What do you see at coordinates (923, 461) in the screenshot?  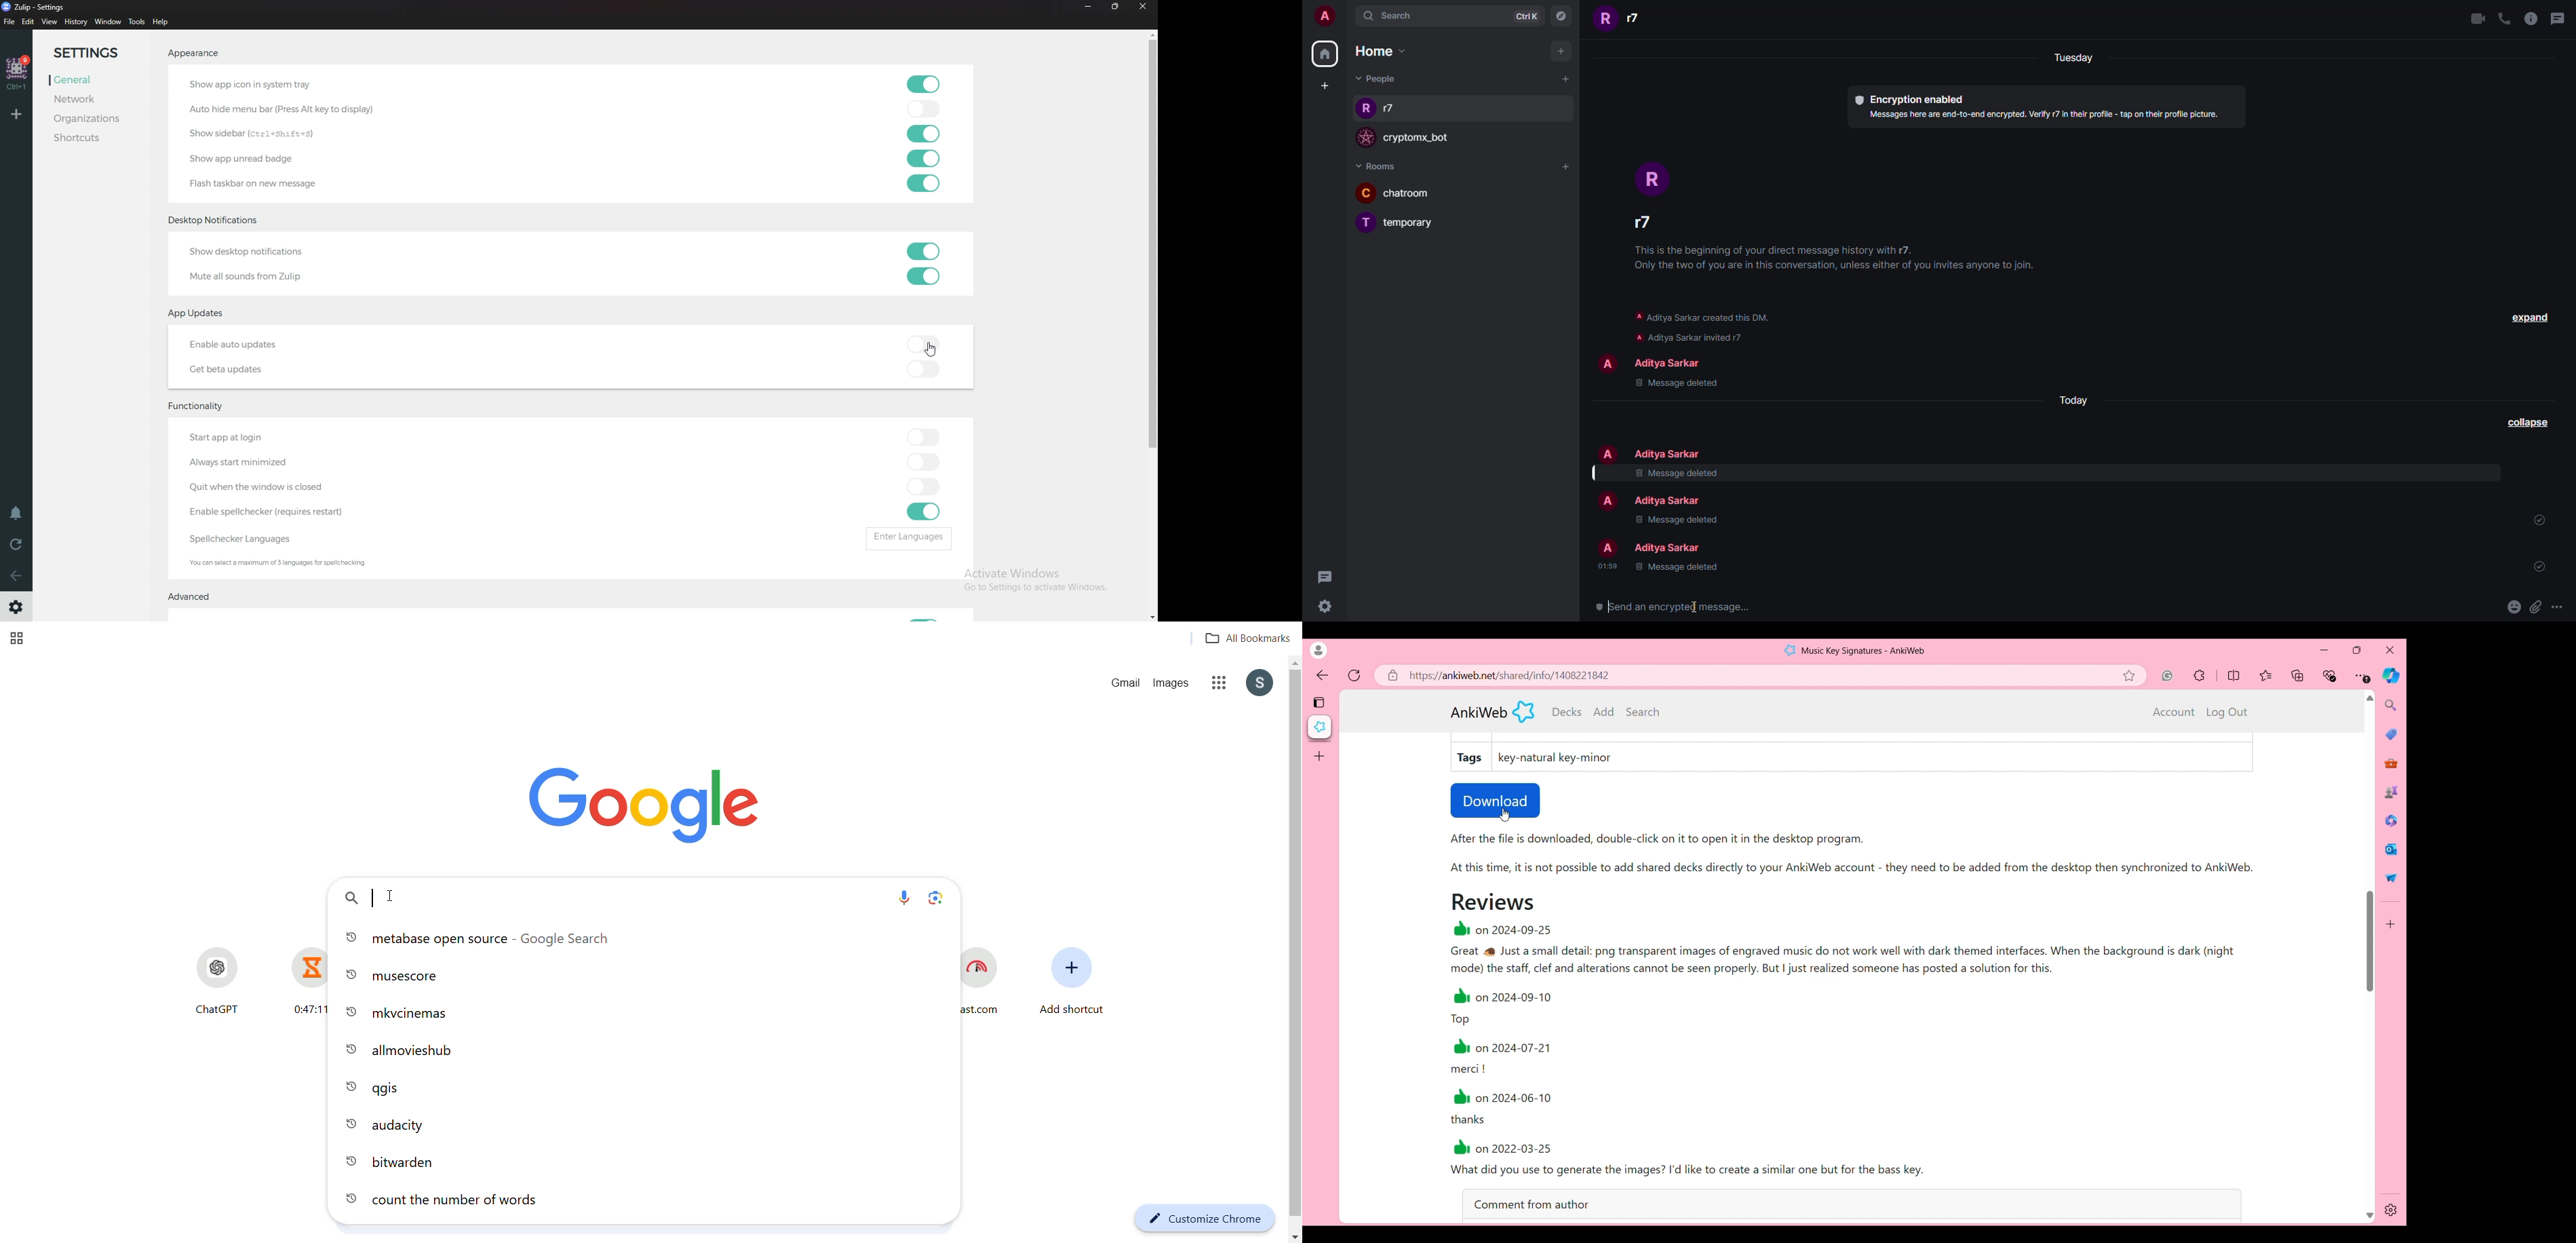 I see `toggle` at bounding box center [923, 461].